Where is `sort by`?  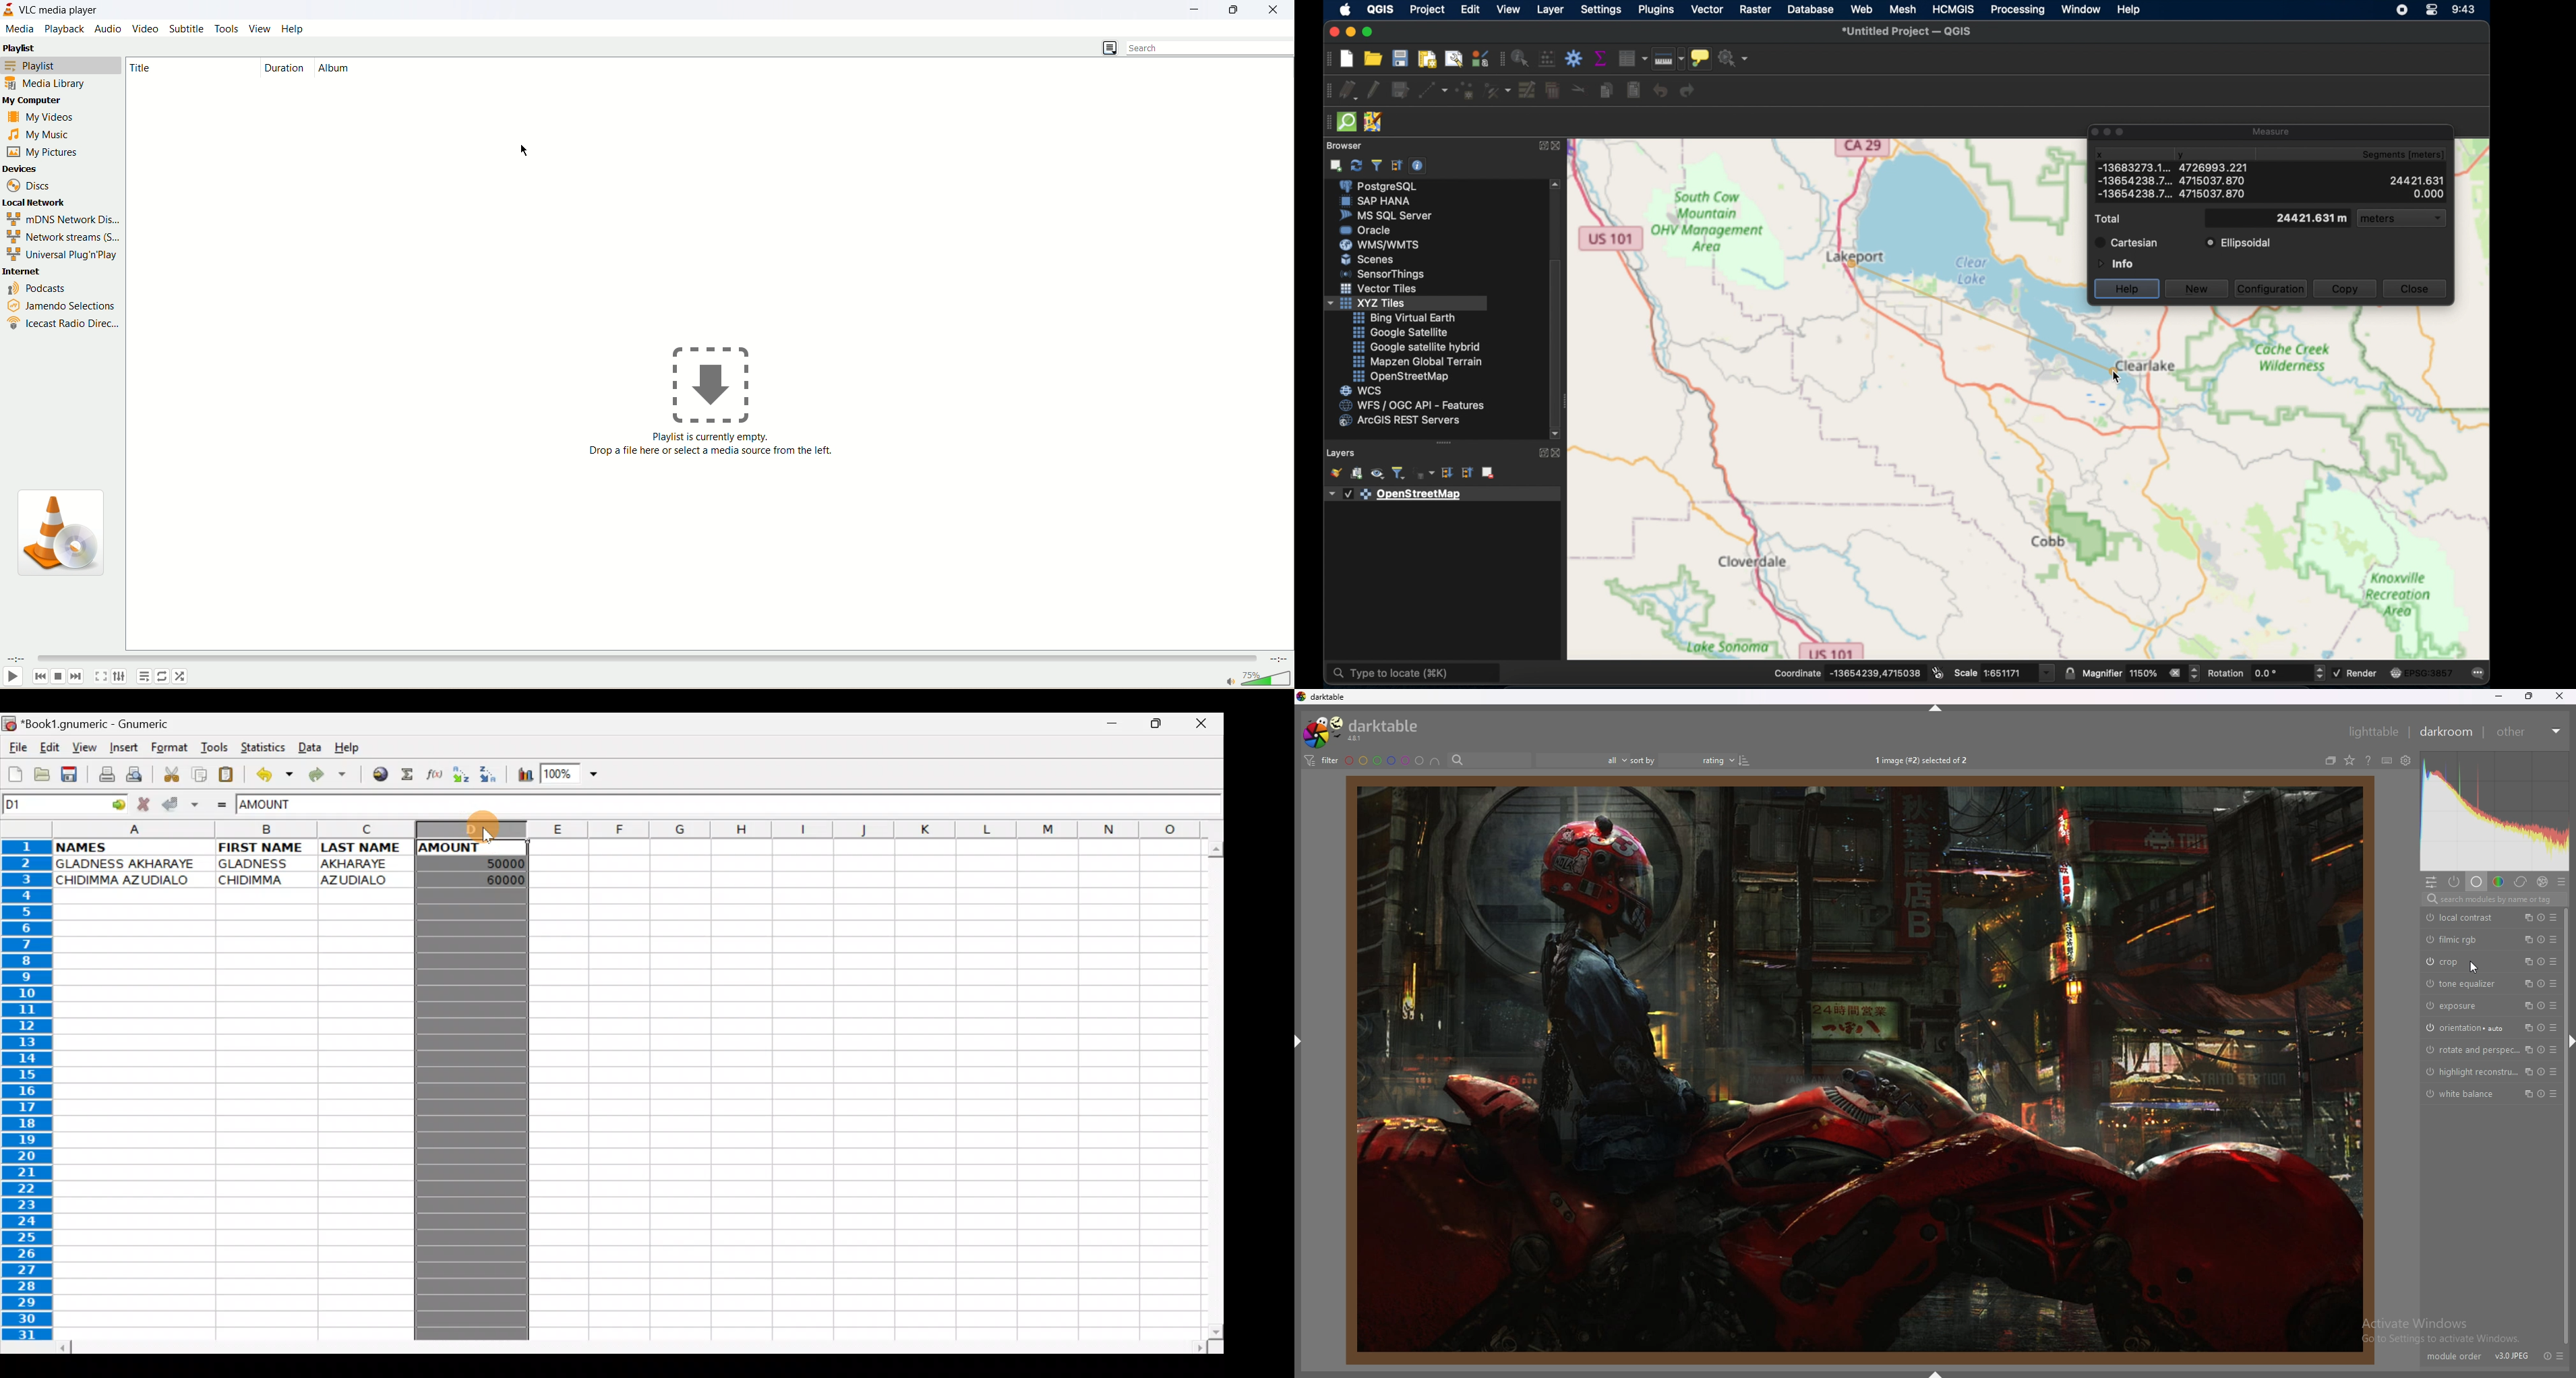 sort by is located at coordinates (1644, 760).